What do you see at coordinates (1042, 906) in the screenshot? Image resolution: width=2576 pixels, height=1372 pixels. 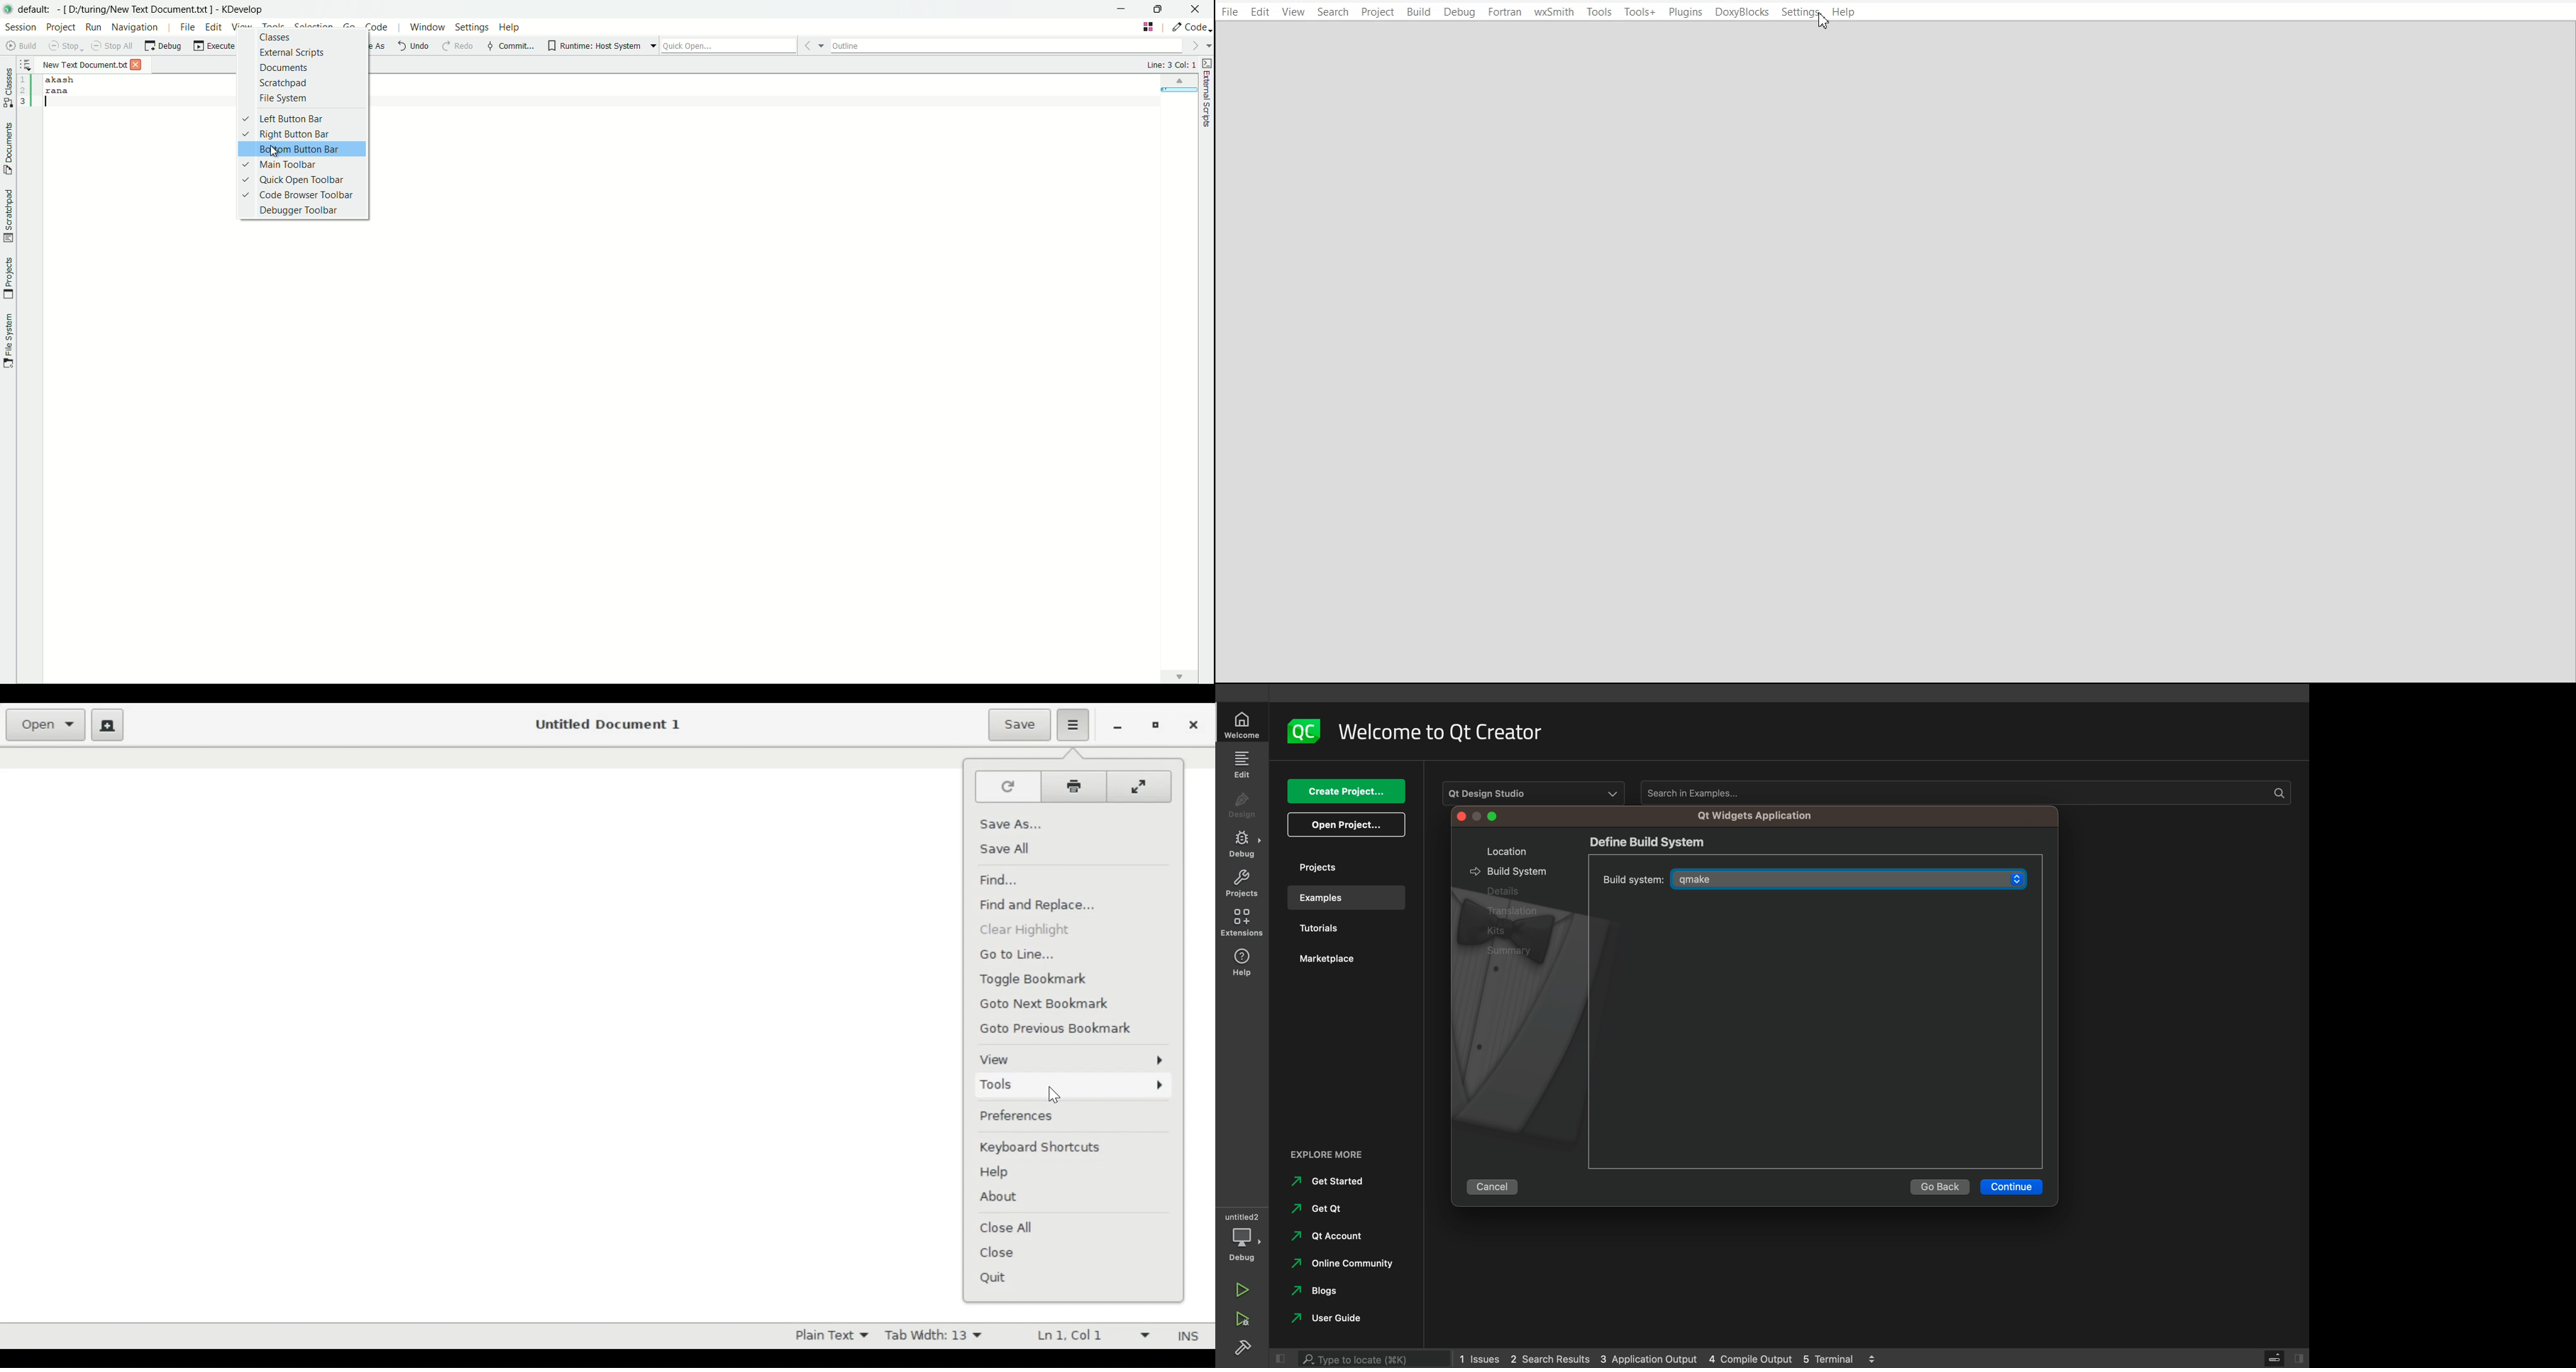 I see `Find and Replace` at bounding box center [1042, 906].